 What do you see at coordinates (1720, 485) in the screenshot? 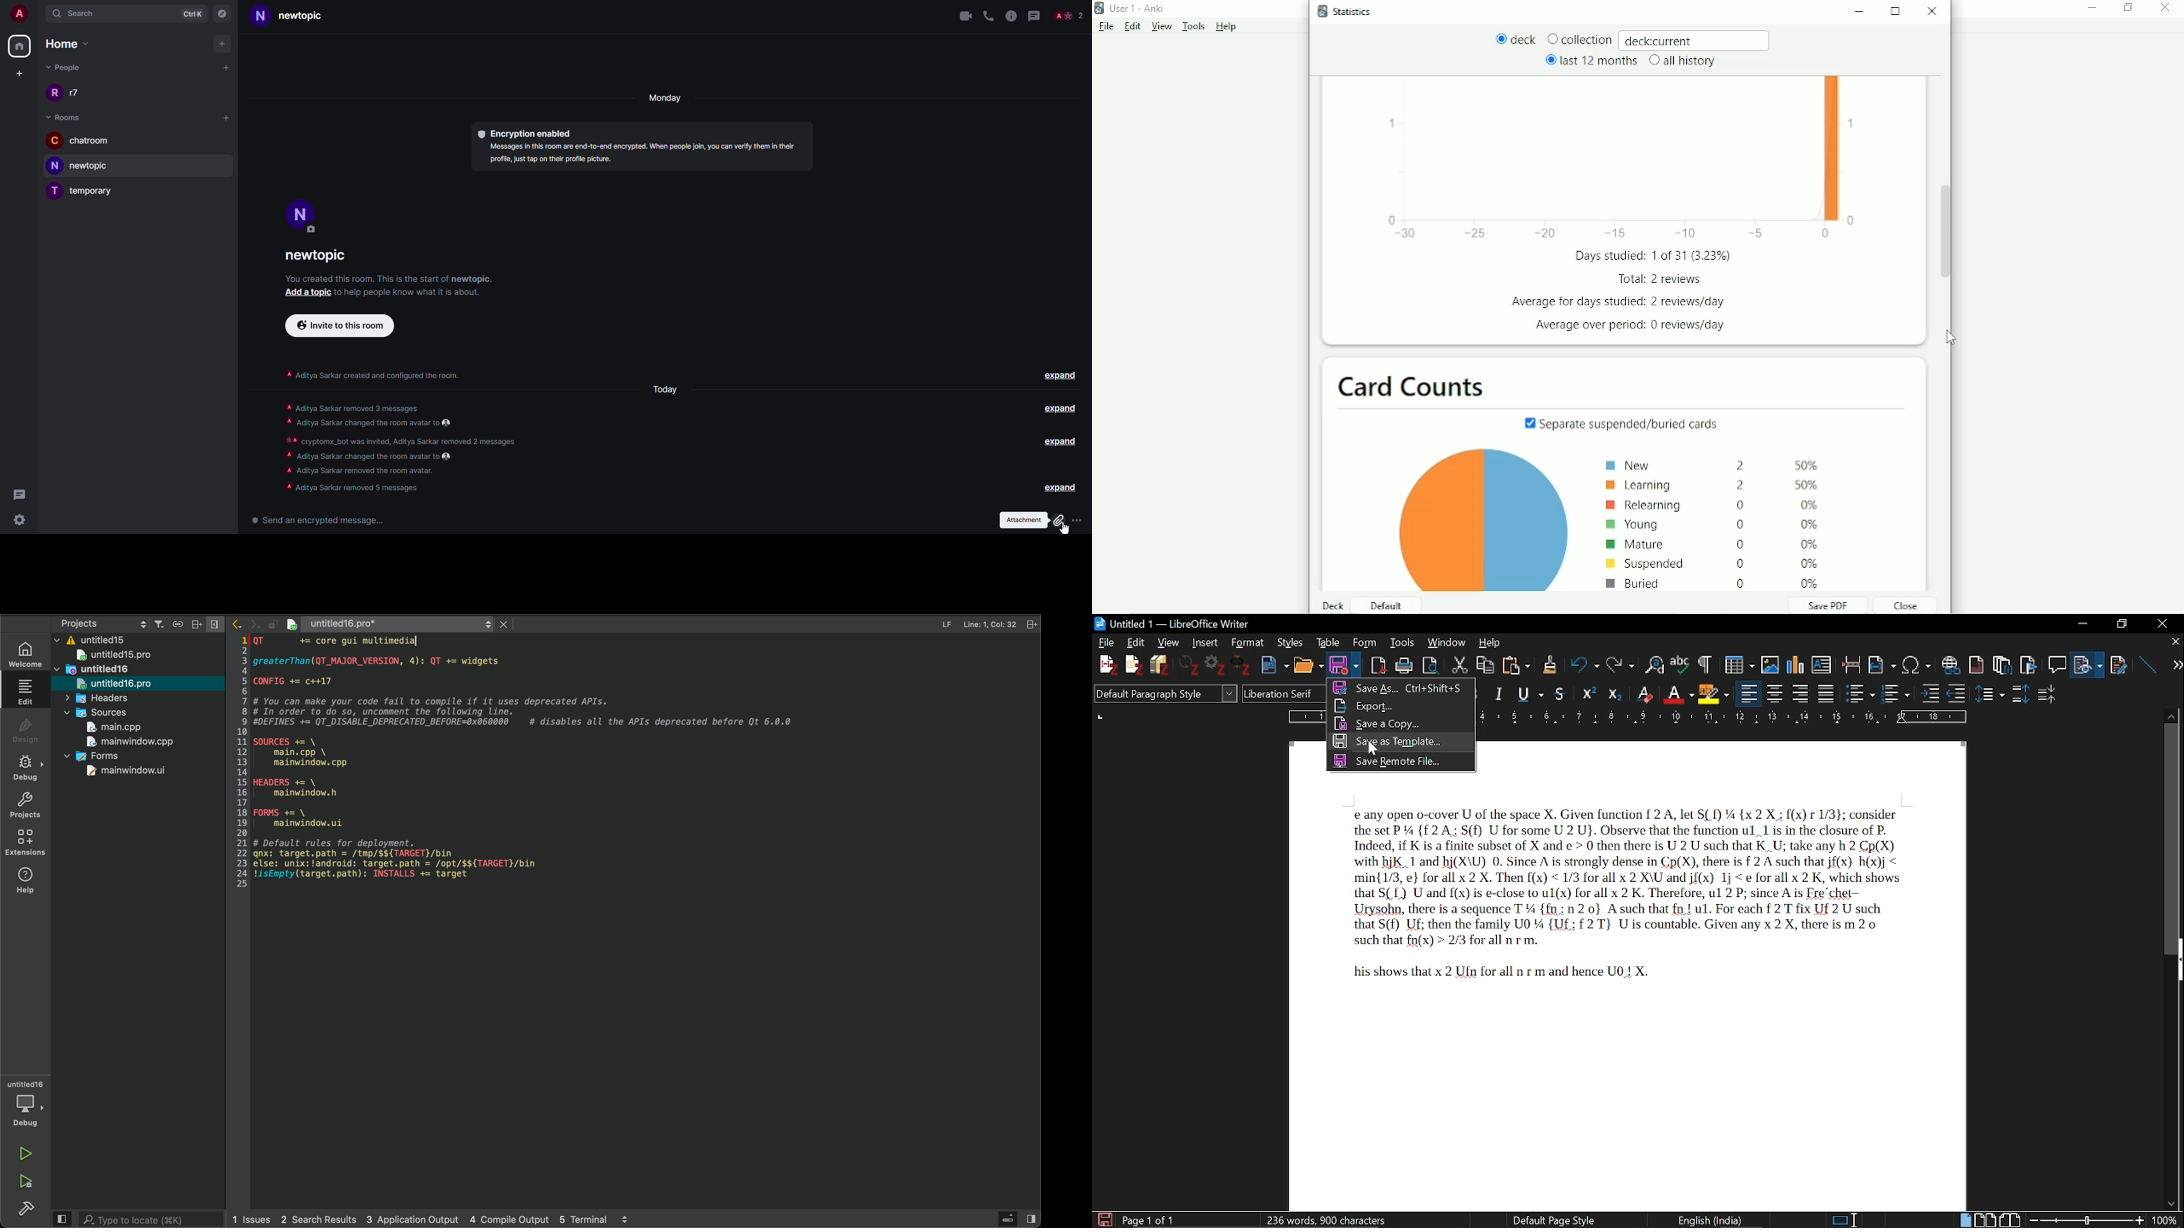
I see `Learning 2 50%` at bounding box center [1720, 485].